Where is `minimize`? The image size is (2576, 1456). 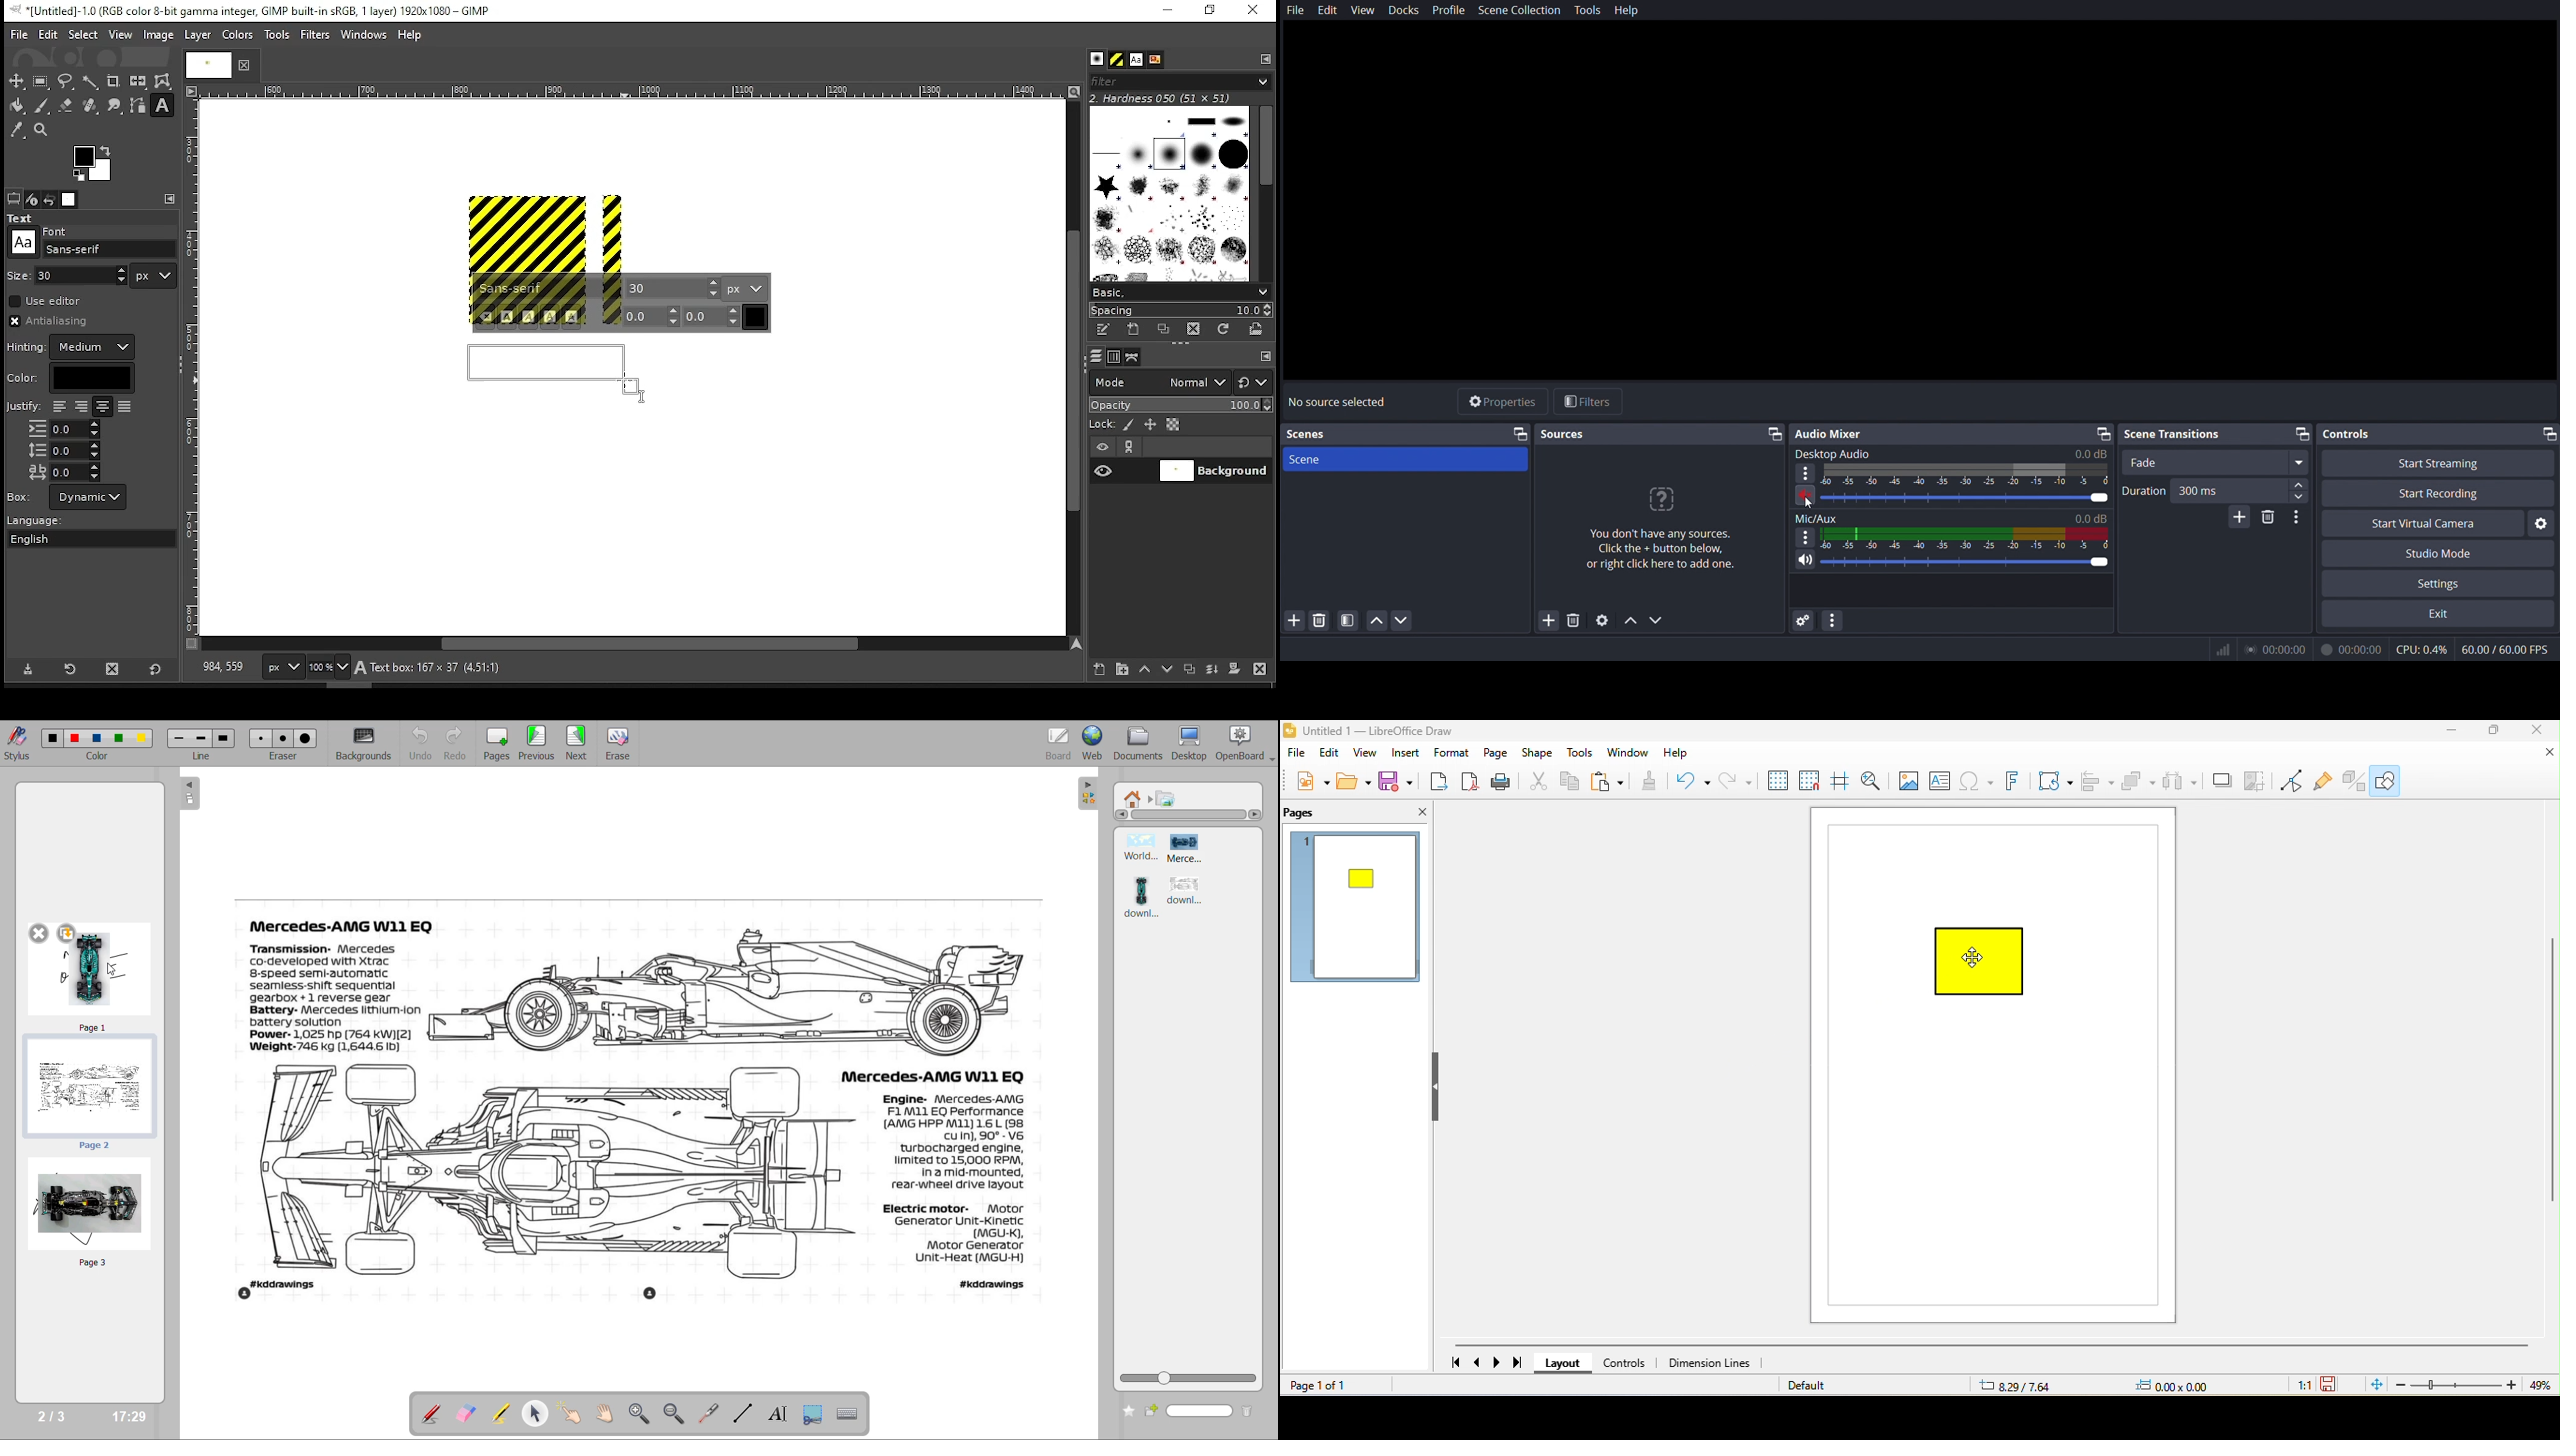 minimize is located at coordinates (2446, 731).